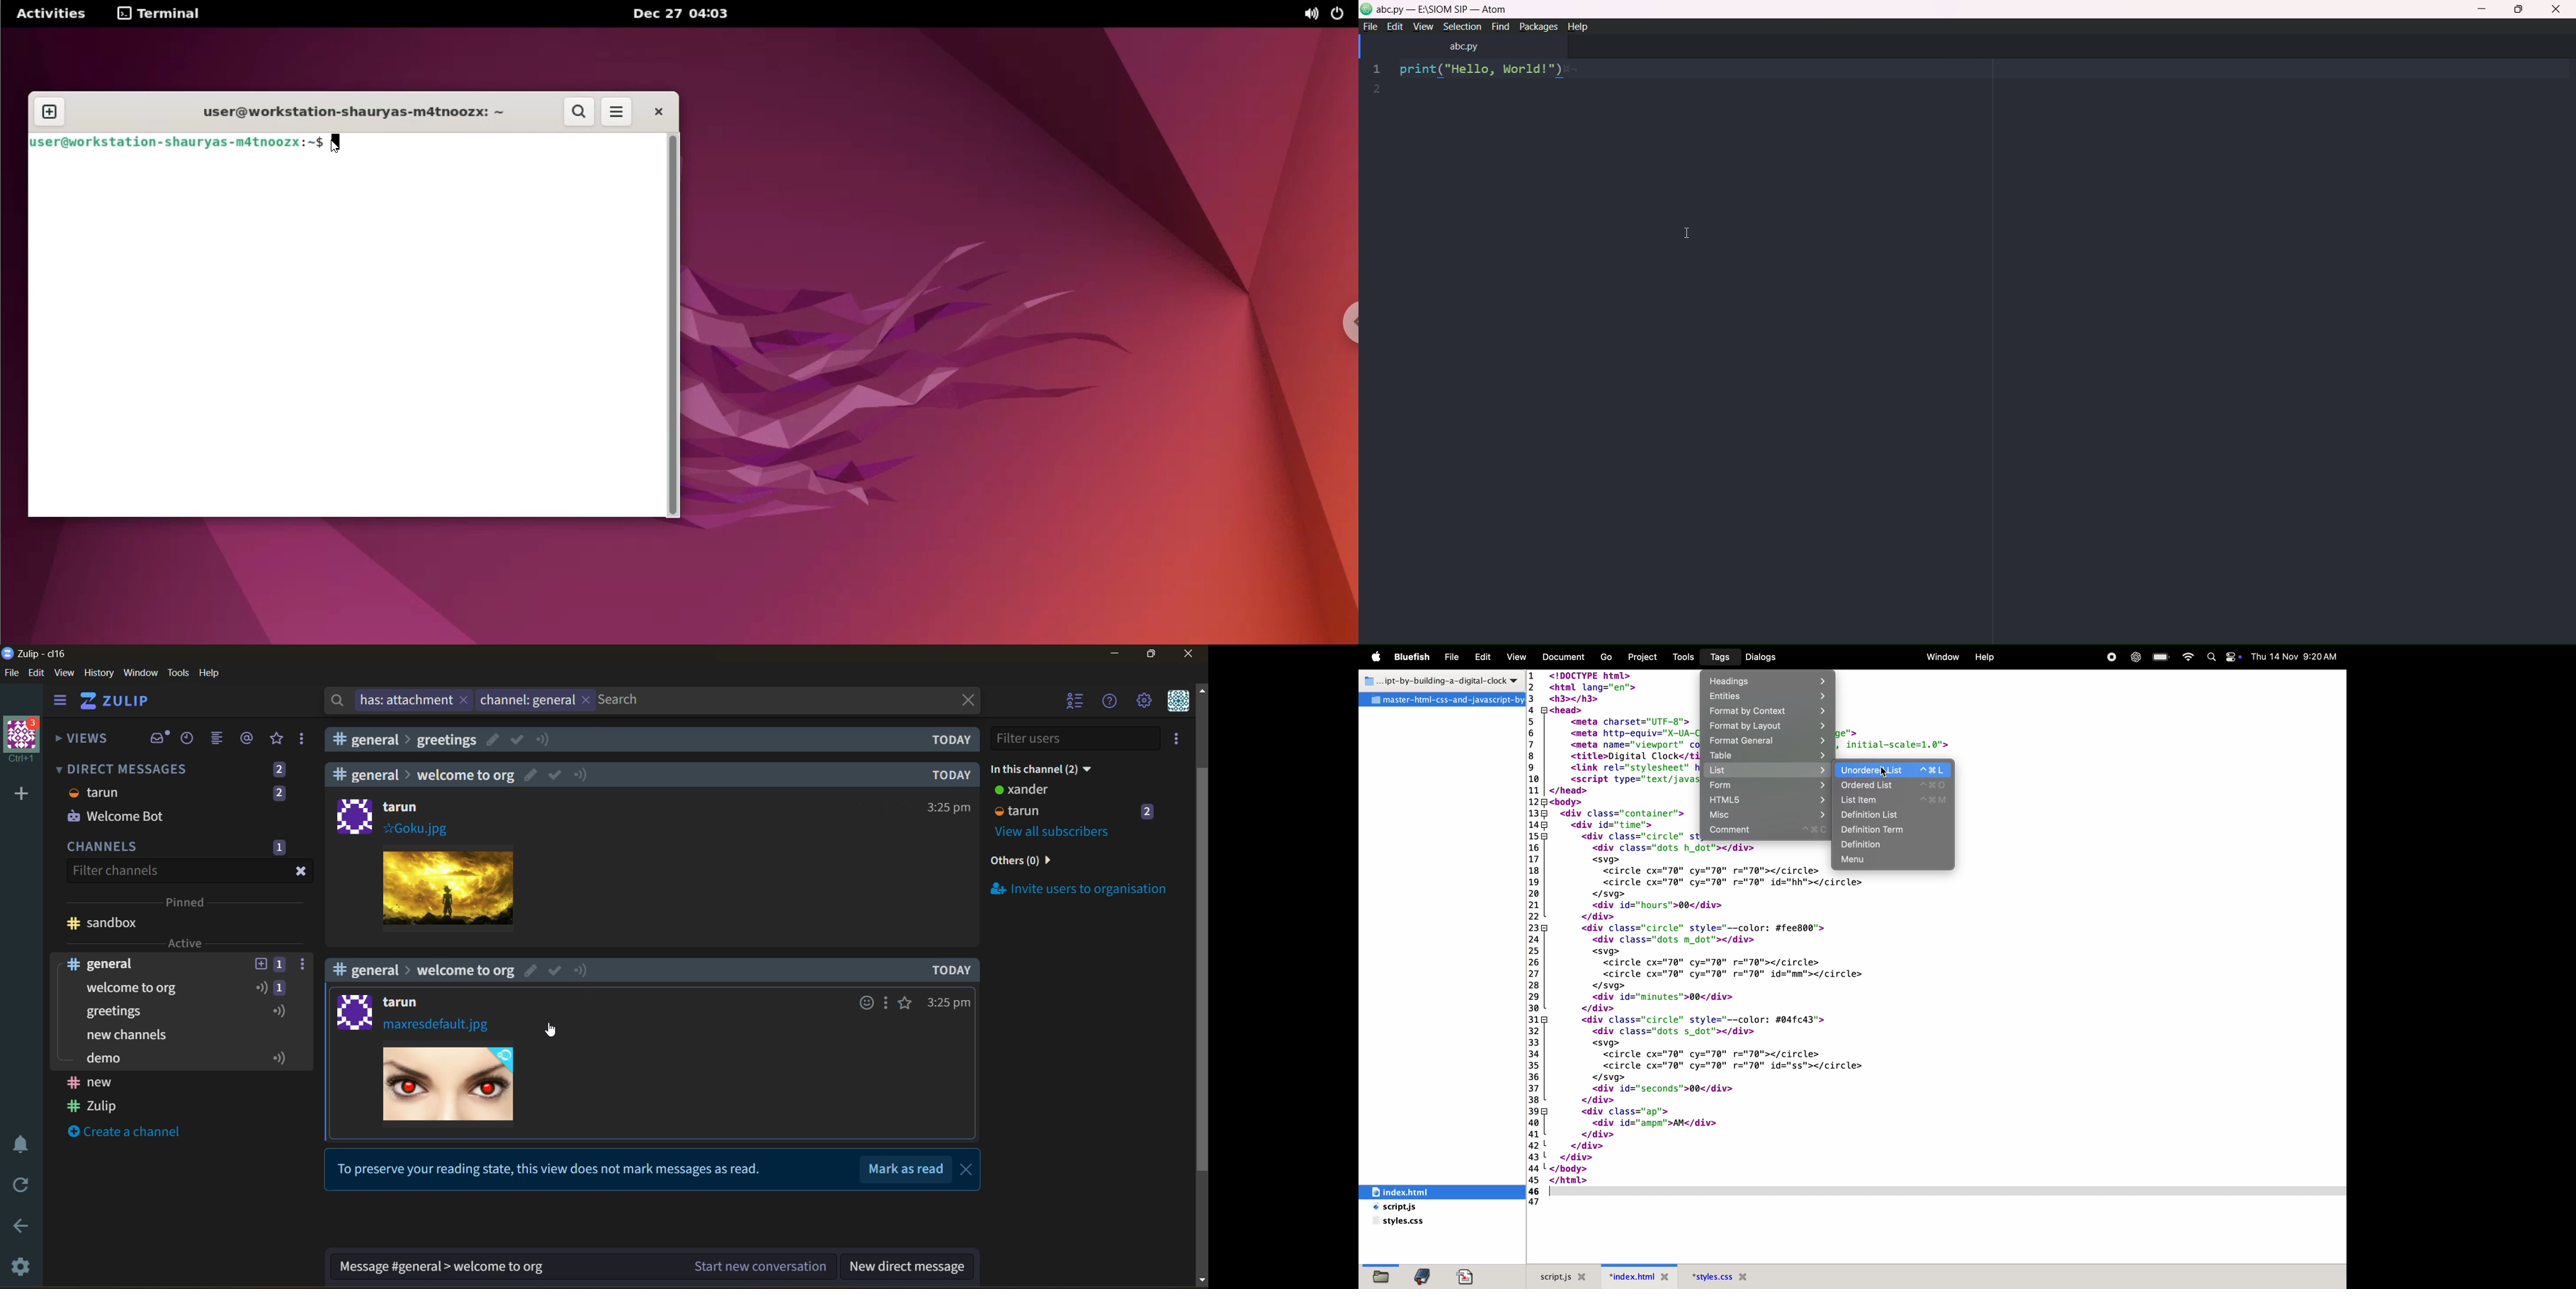  I want to click on create a channel, so click(125, 1036).